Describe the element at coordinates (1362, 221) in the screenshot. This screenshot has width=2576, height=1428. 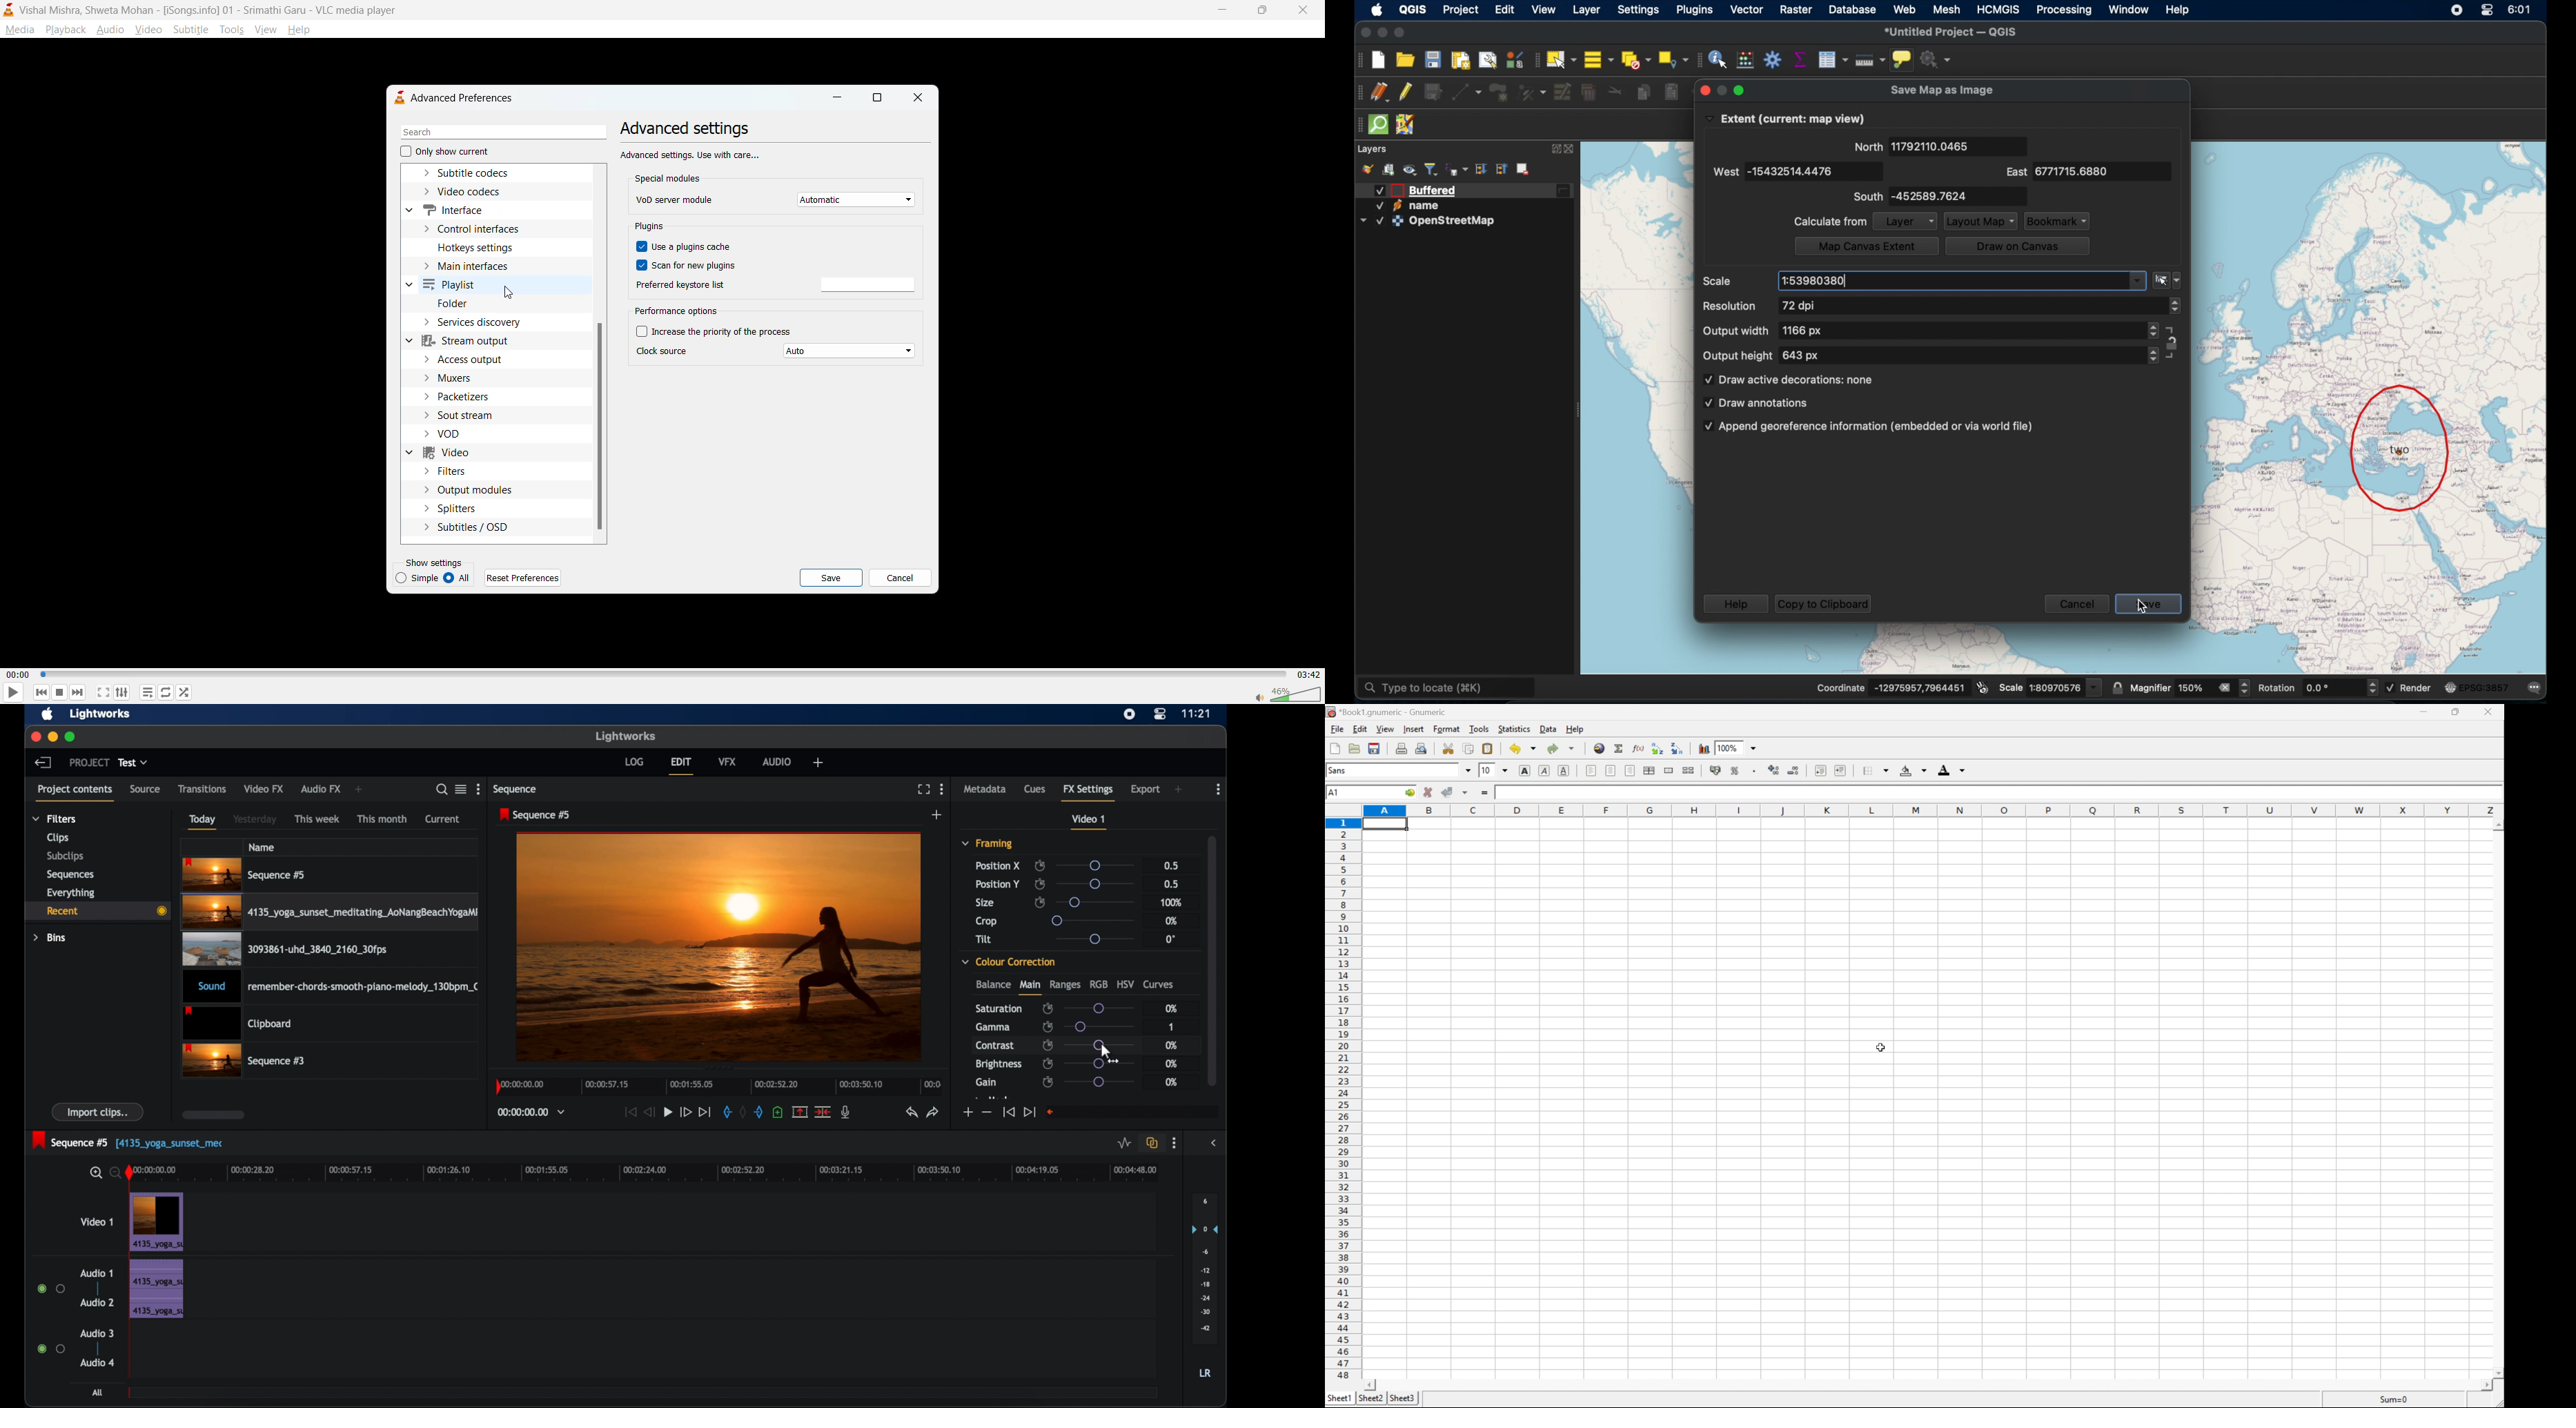
I see `dropdown` at that location.